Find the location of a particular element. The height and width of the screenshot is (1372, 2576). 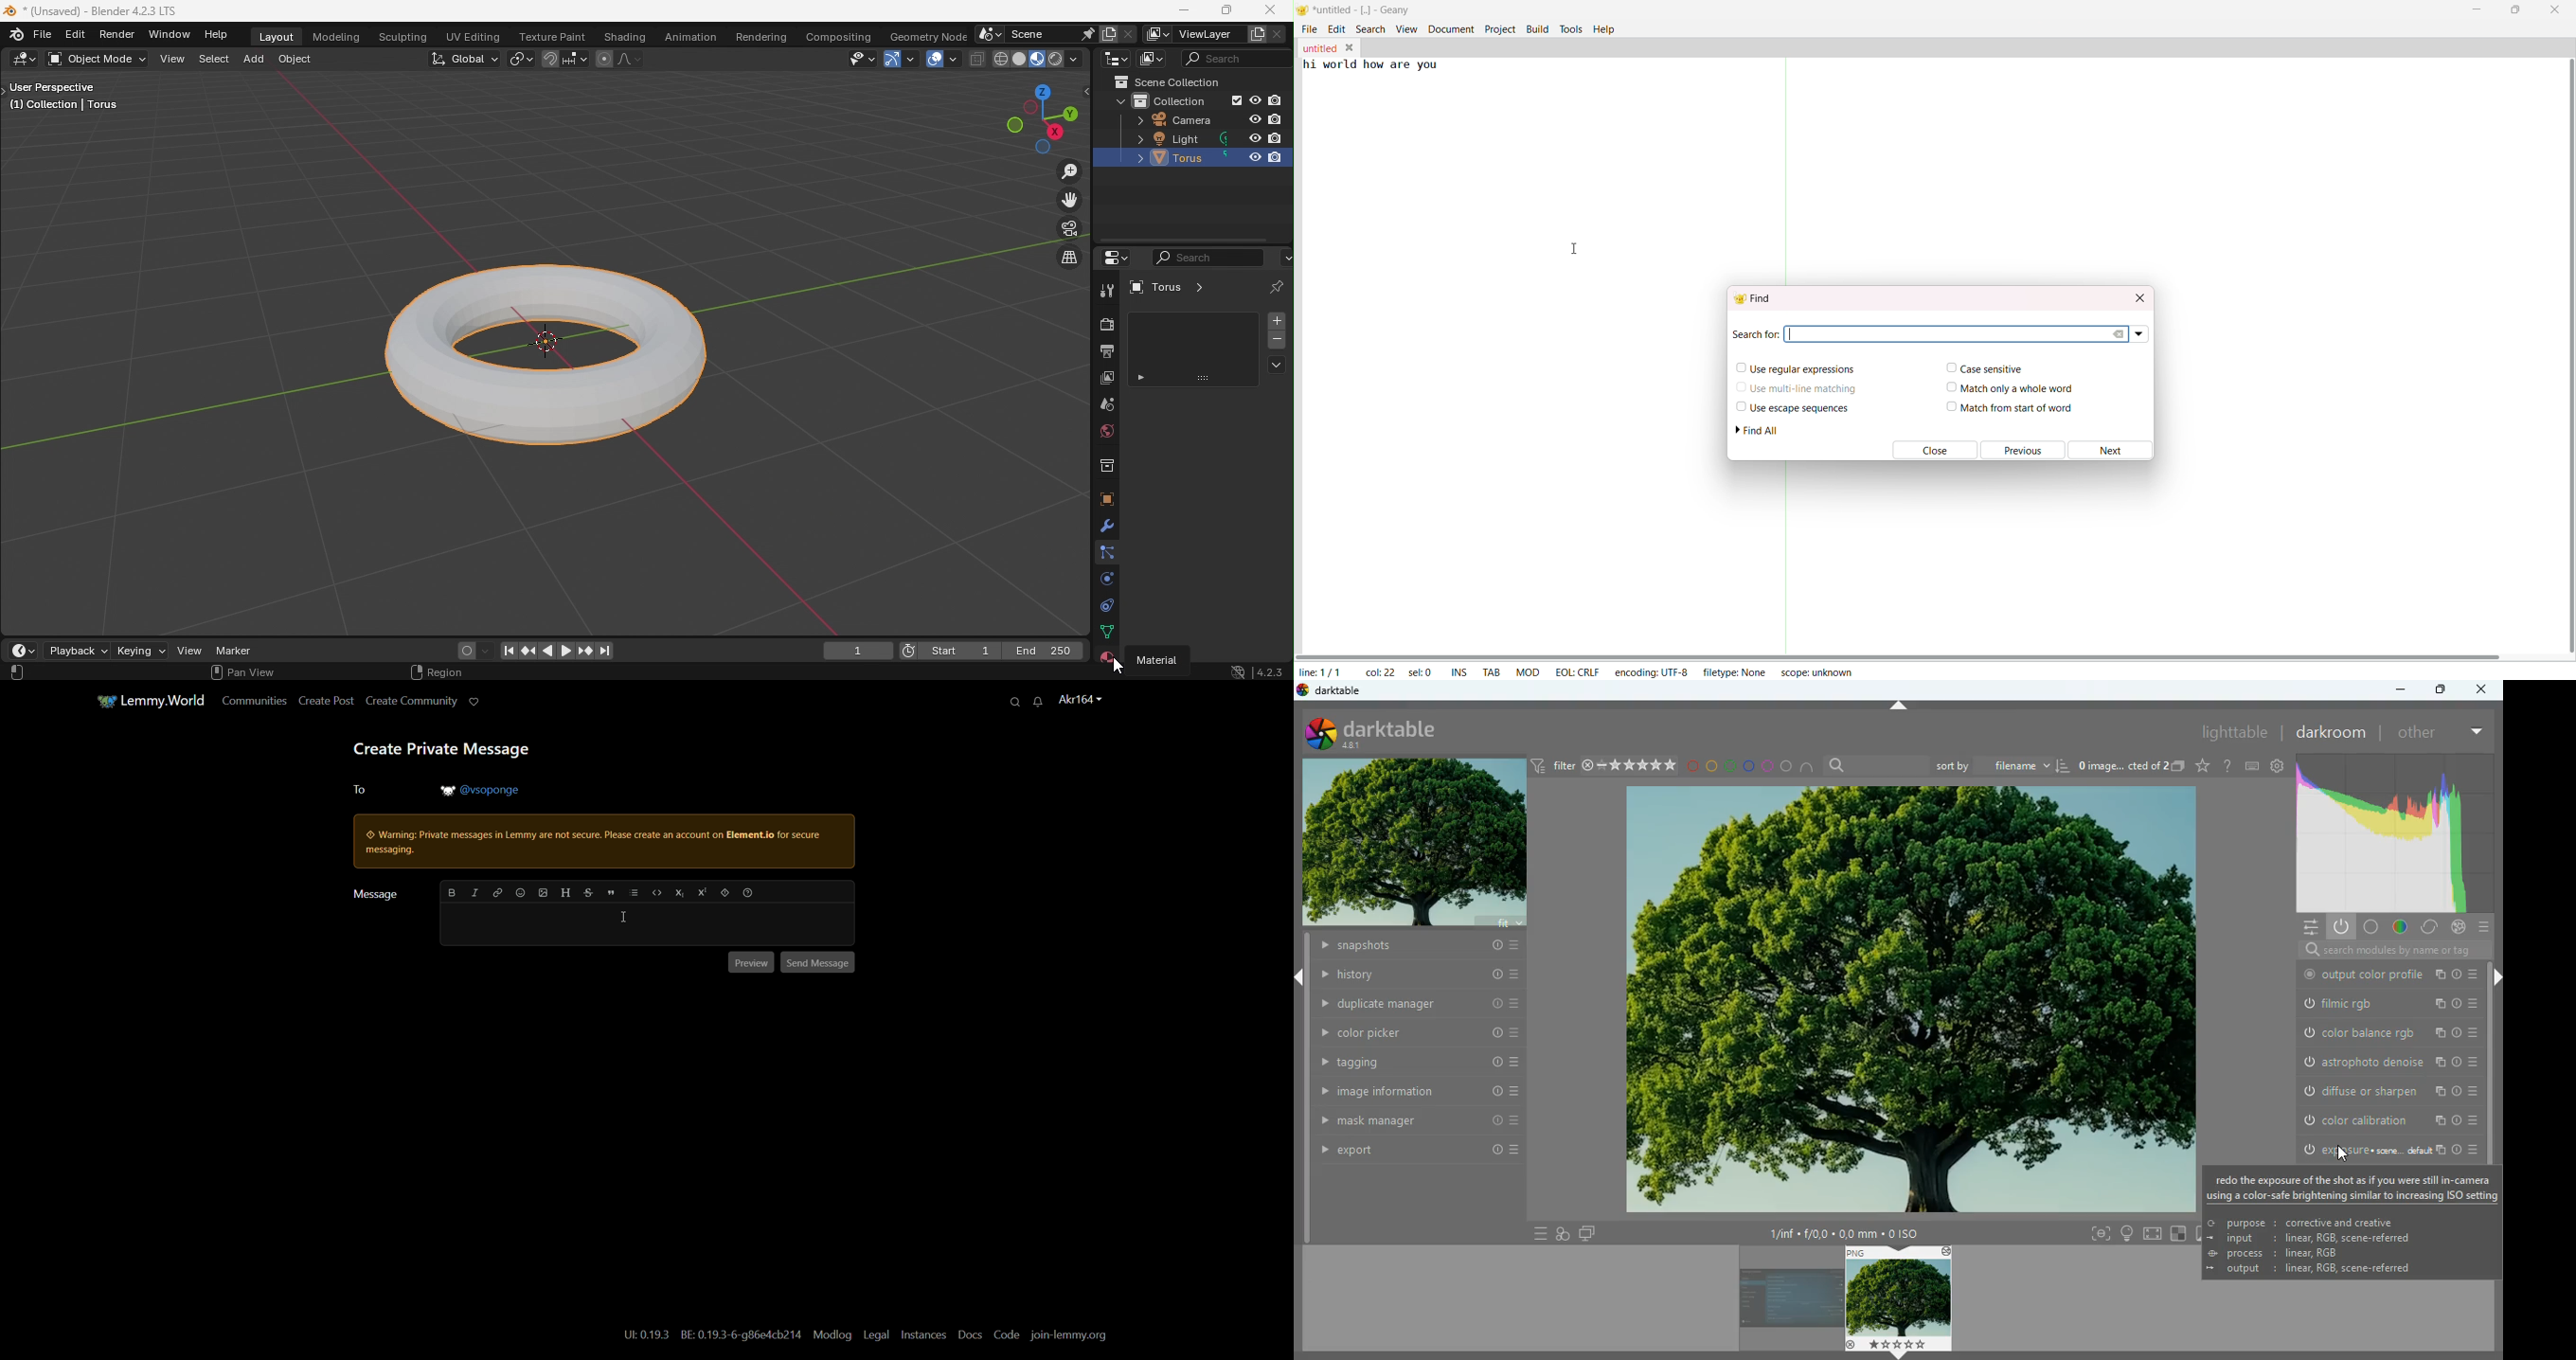

unread messages is located at coordinates (1033, 701).